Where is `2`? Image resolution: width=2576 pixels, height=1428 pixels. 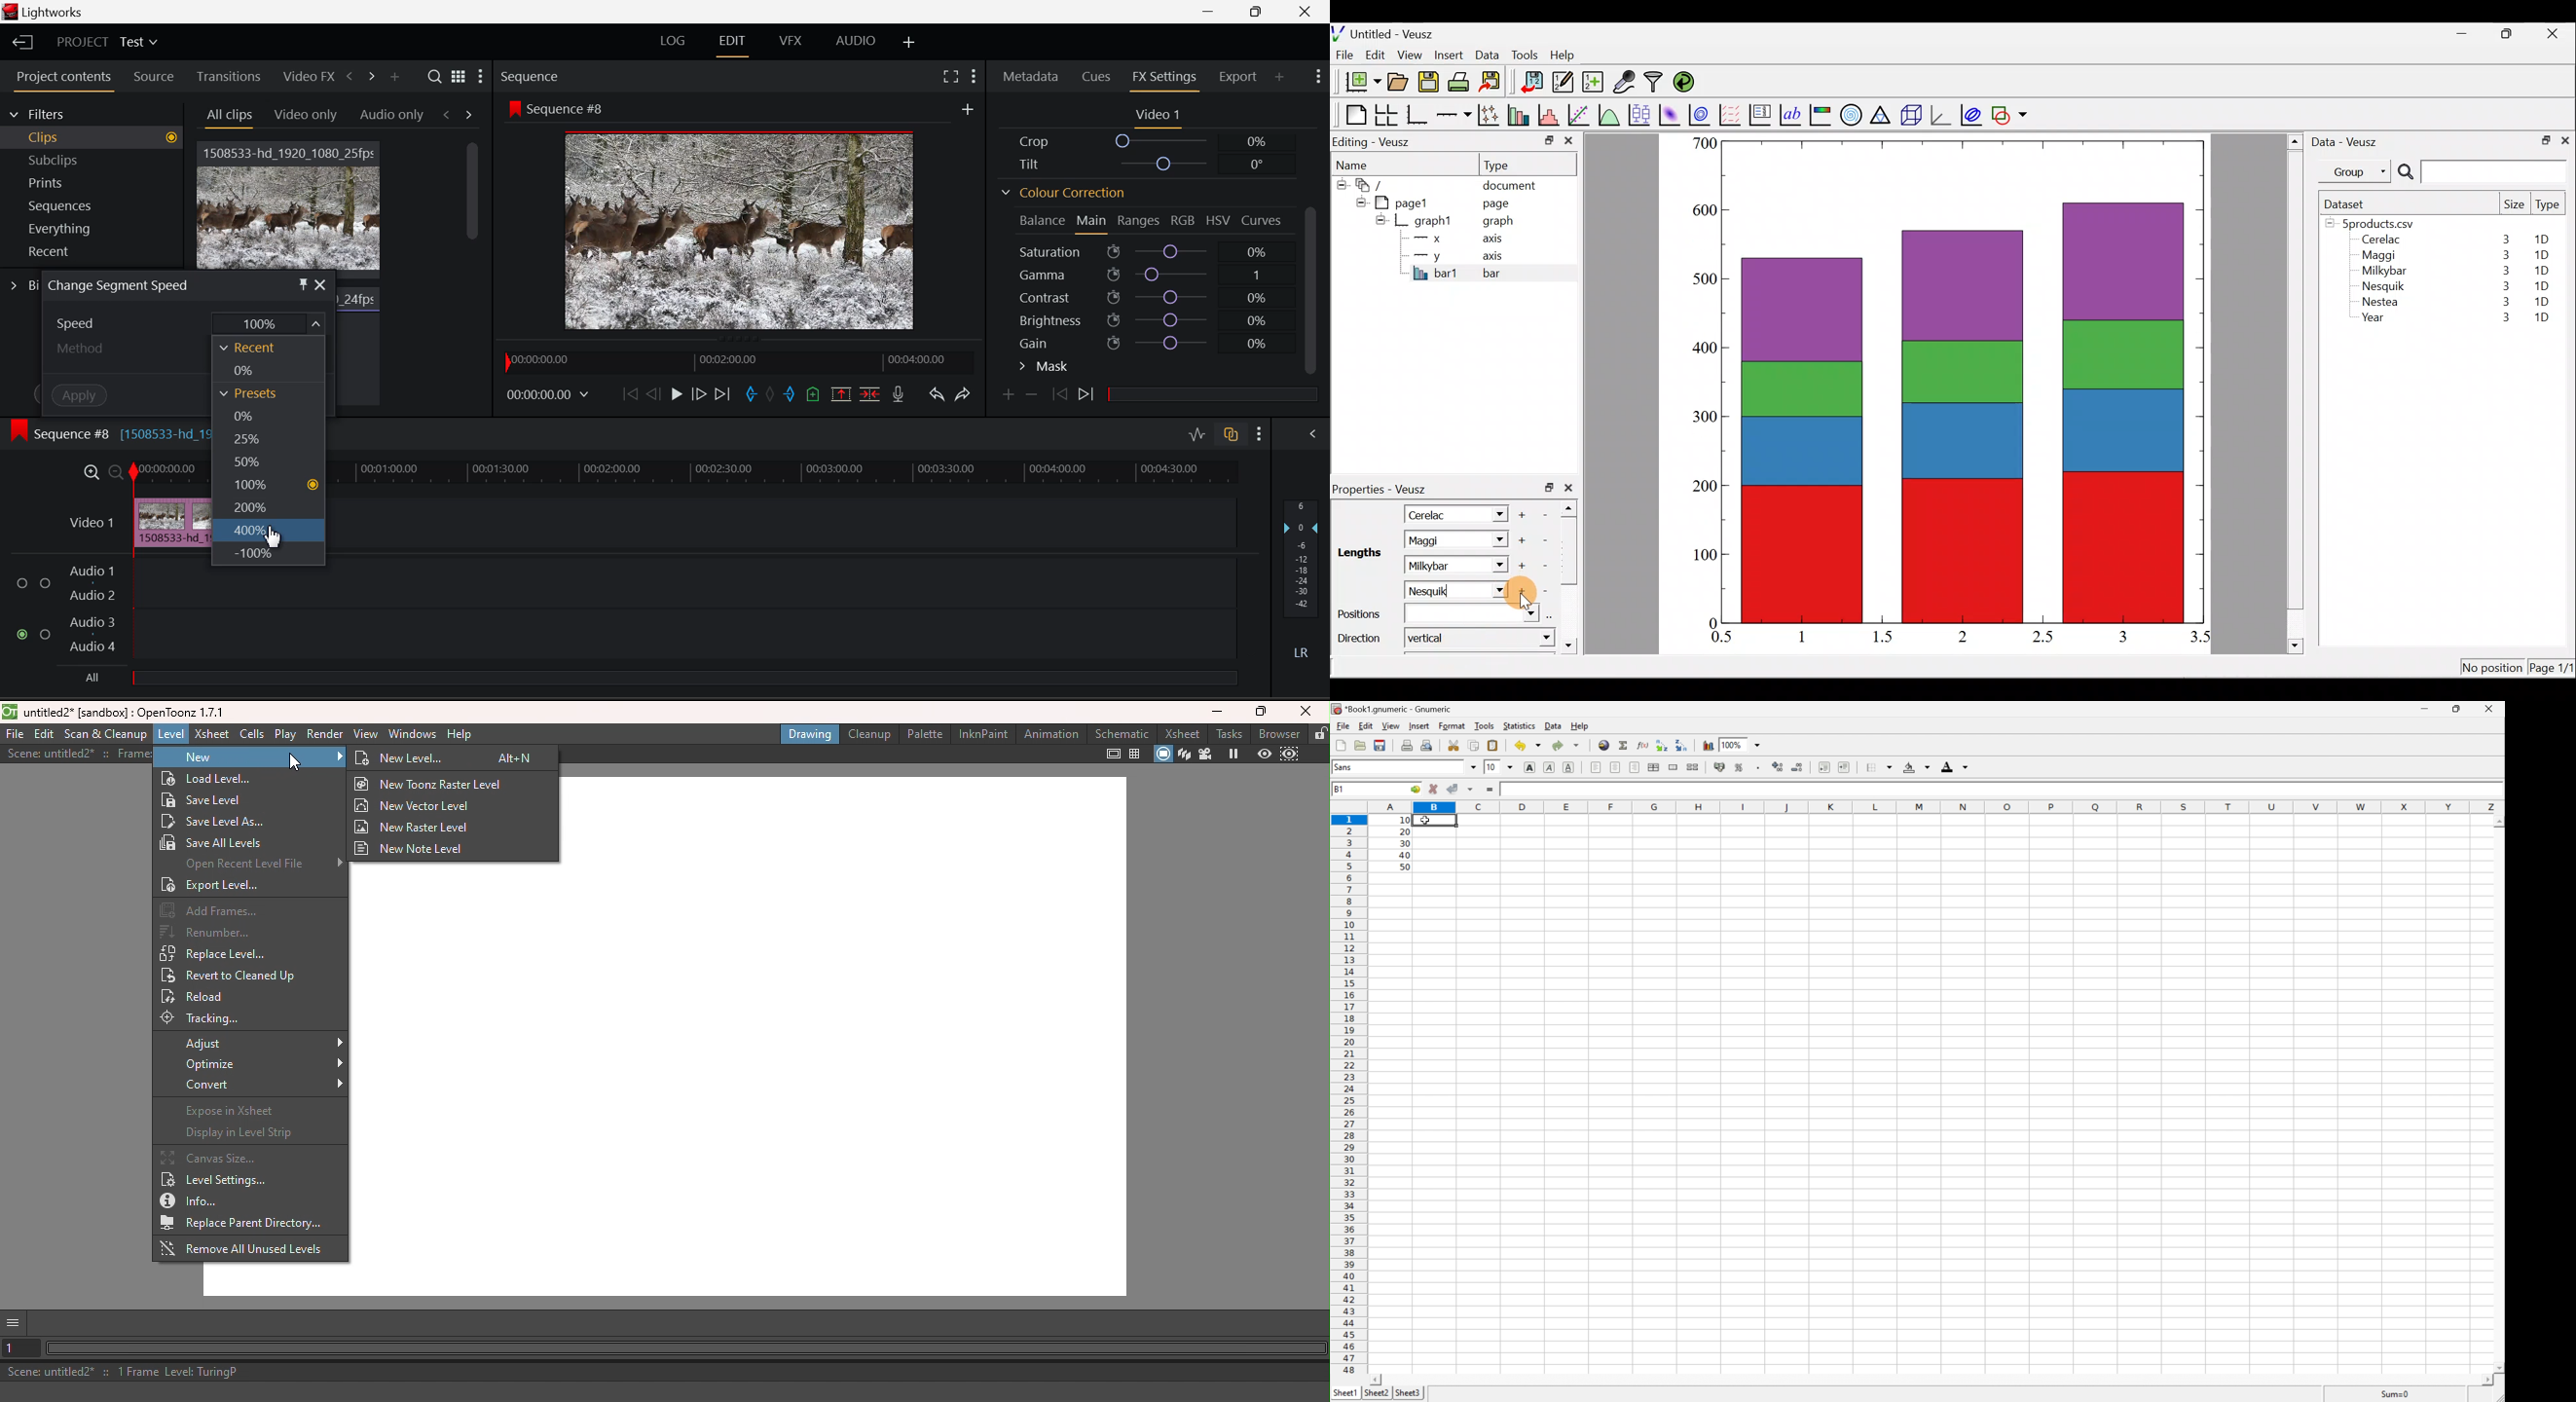
2 is located at coordinates (1960, 635).